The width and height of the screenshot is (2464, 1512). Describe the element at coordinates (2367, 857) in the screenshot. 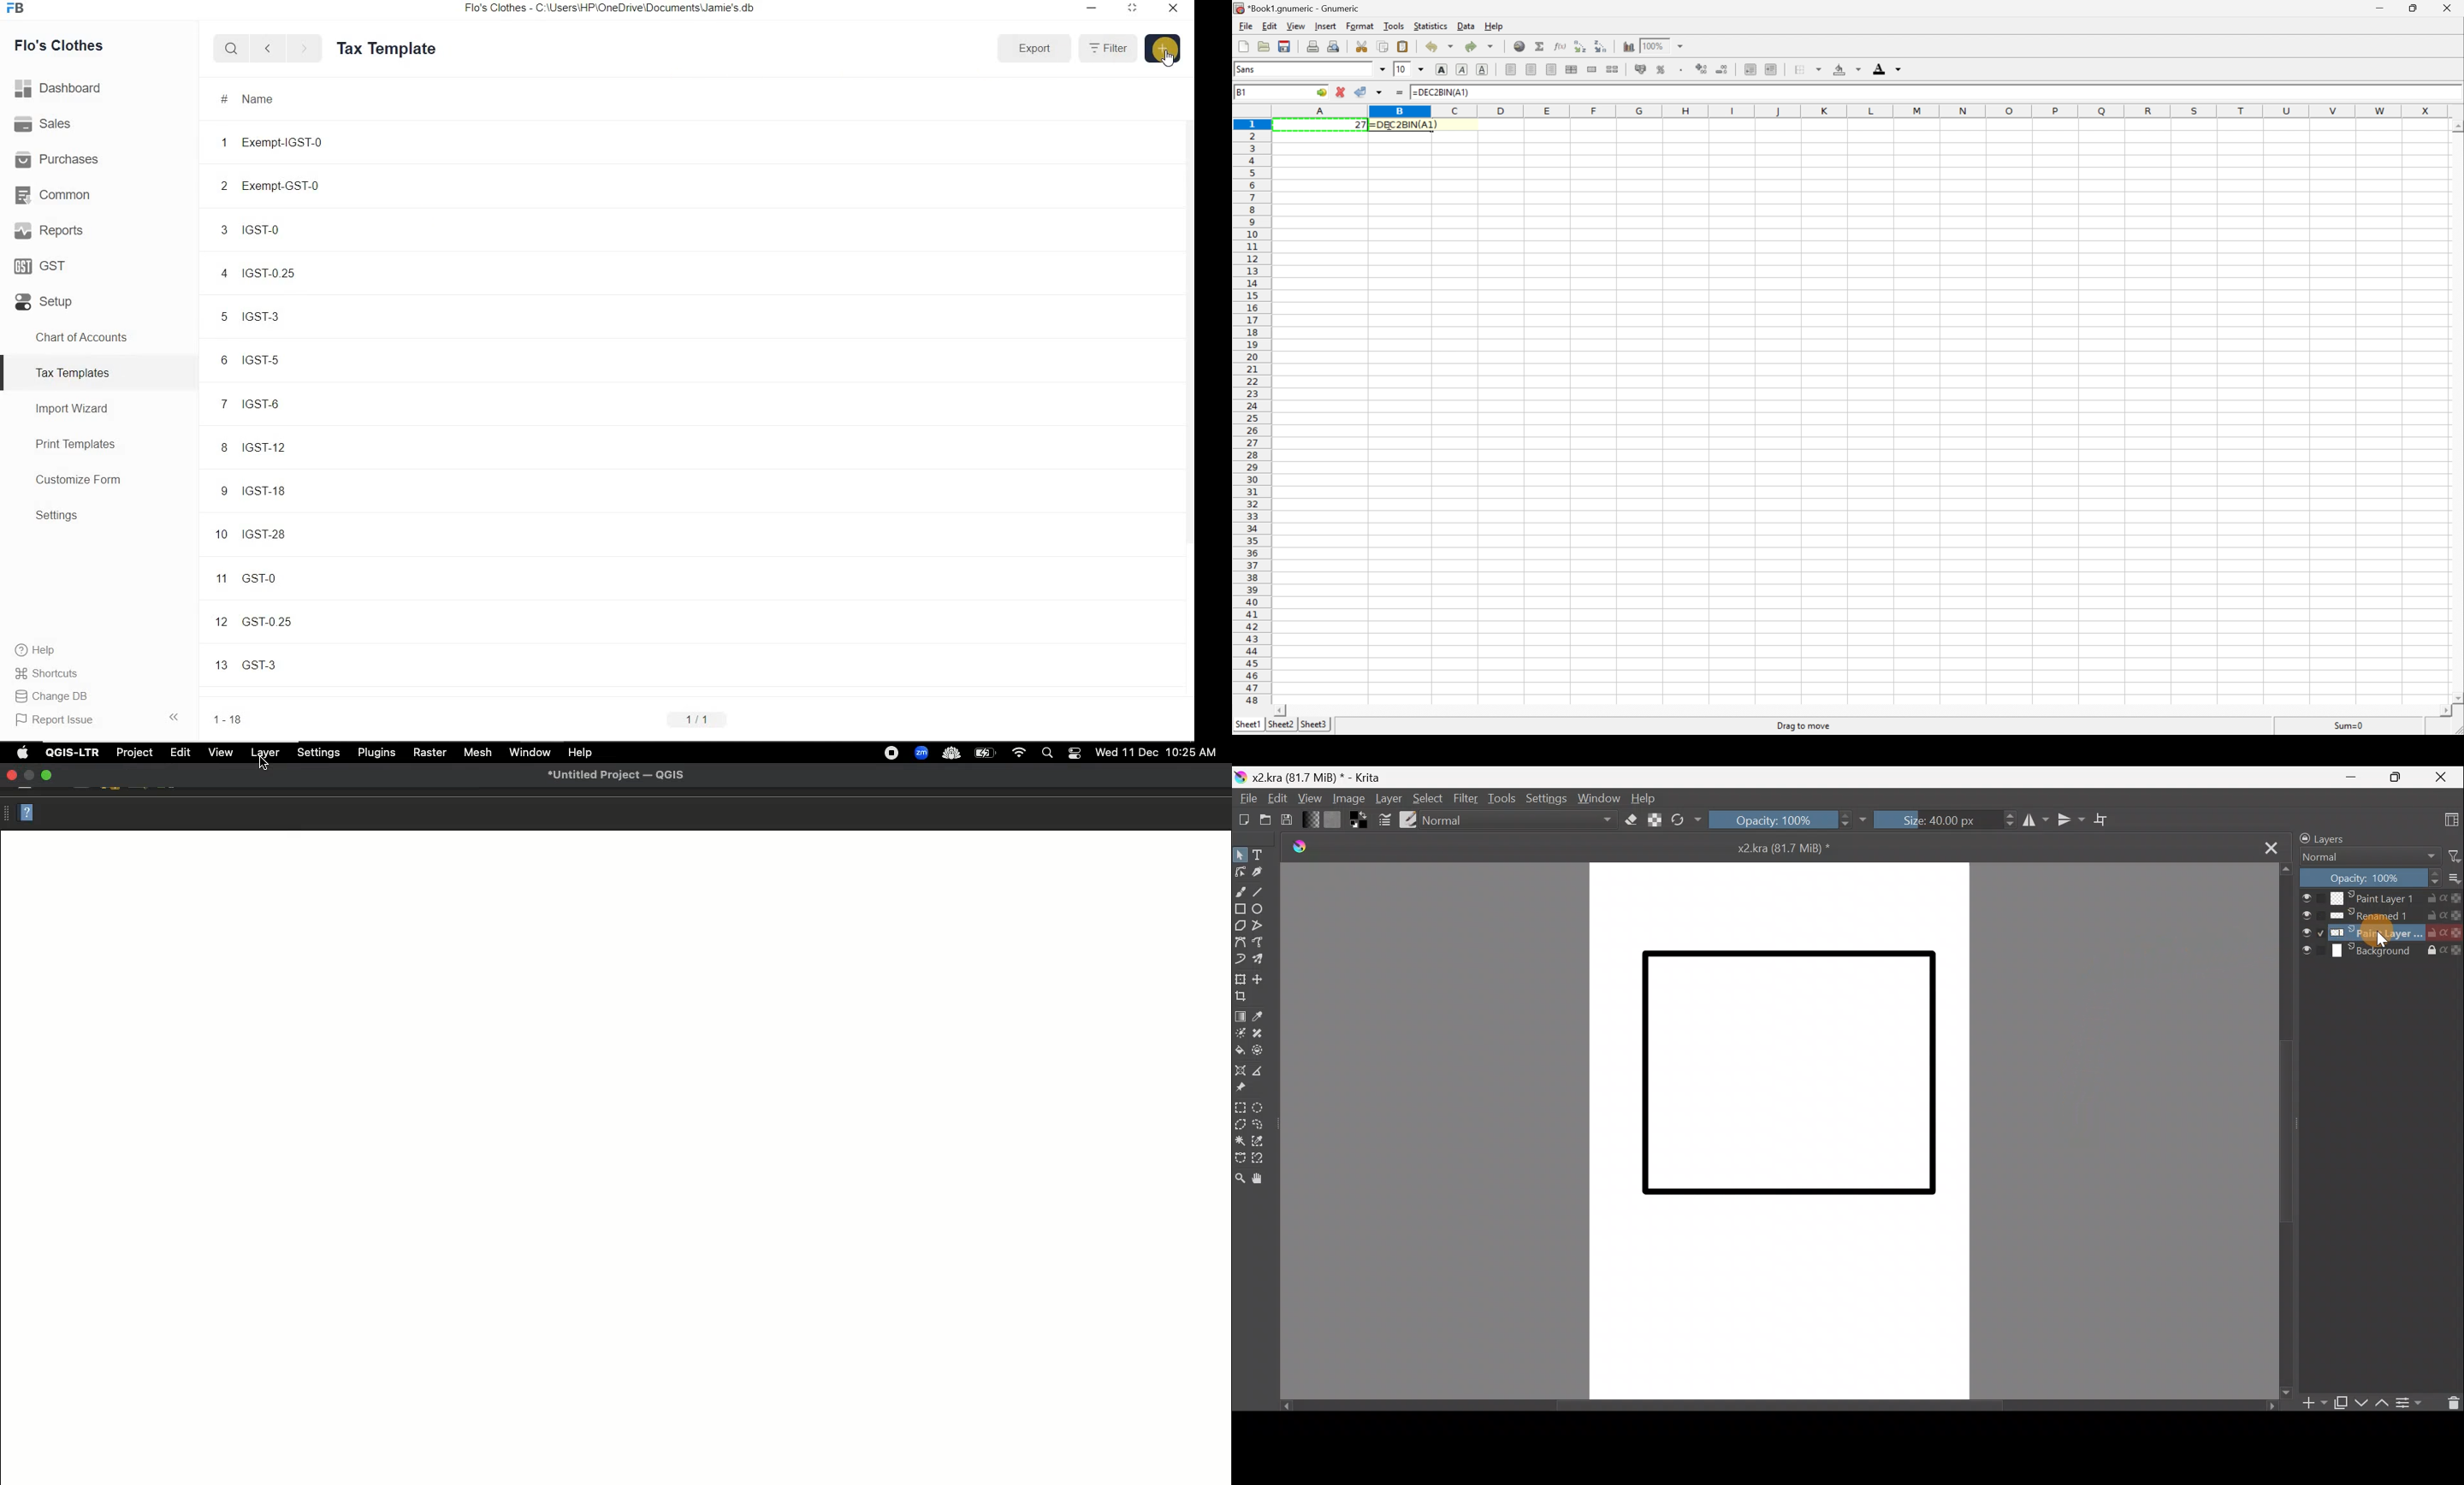

I see `Normal Blending mode` at that location.